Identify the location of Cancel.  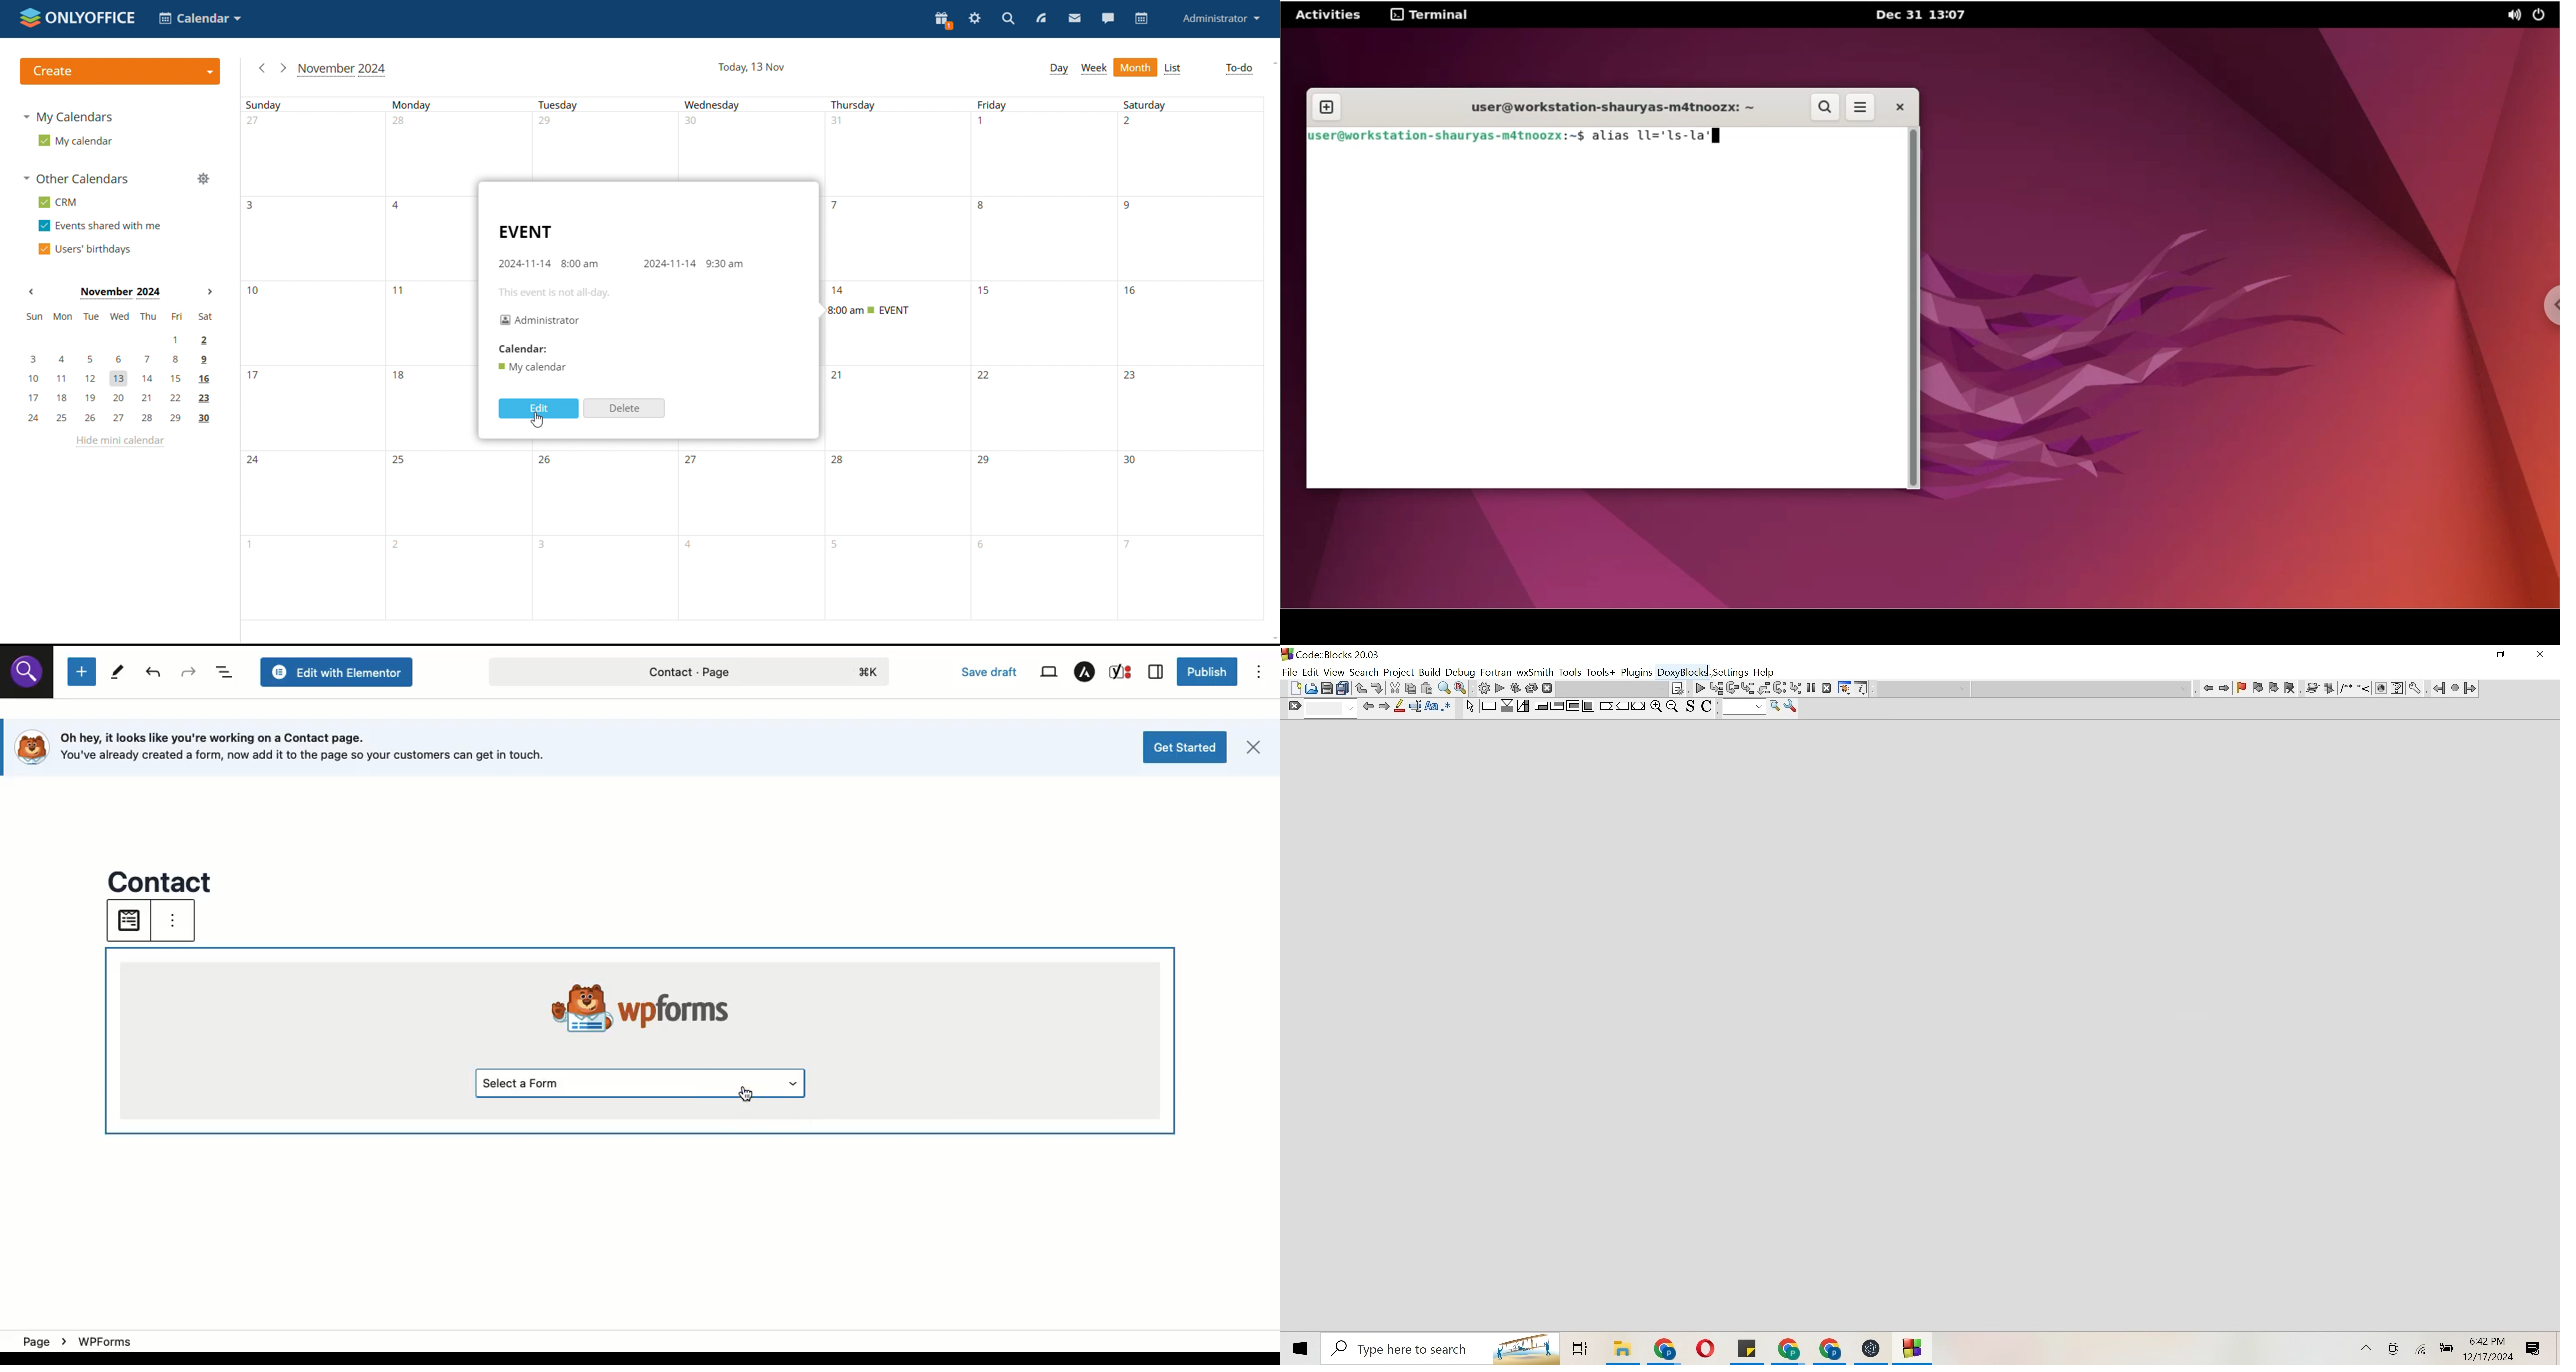
(1548, 688).